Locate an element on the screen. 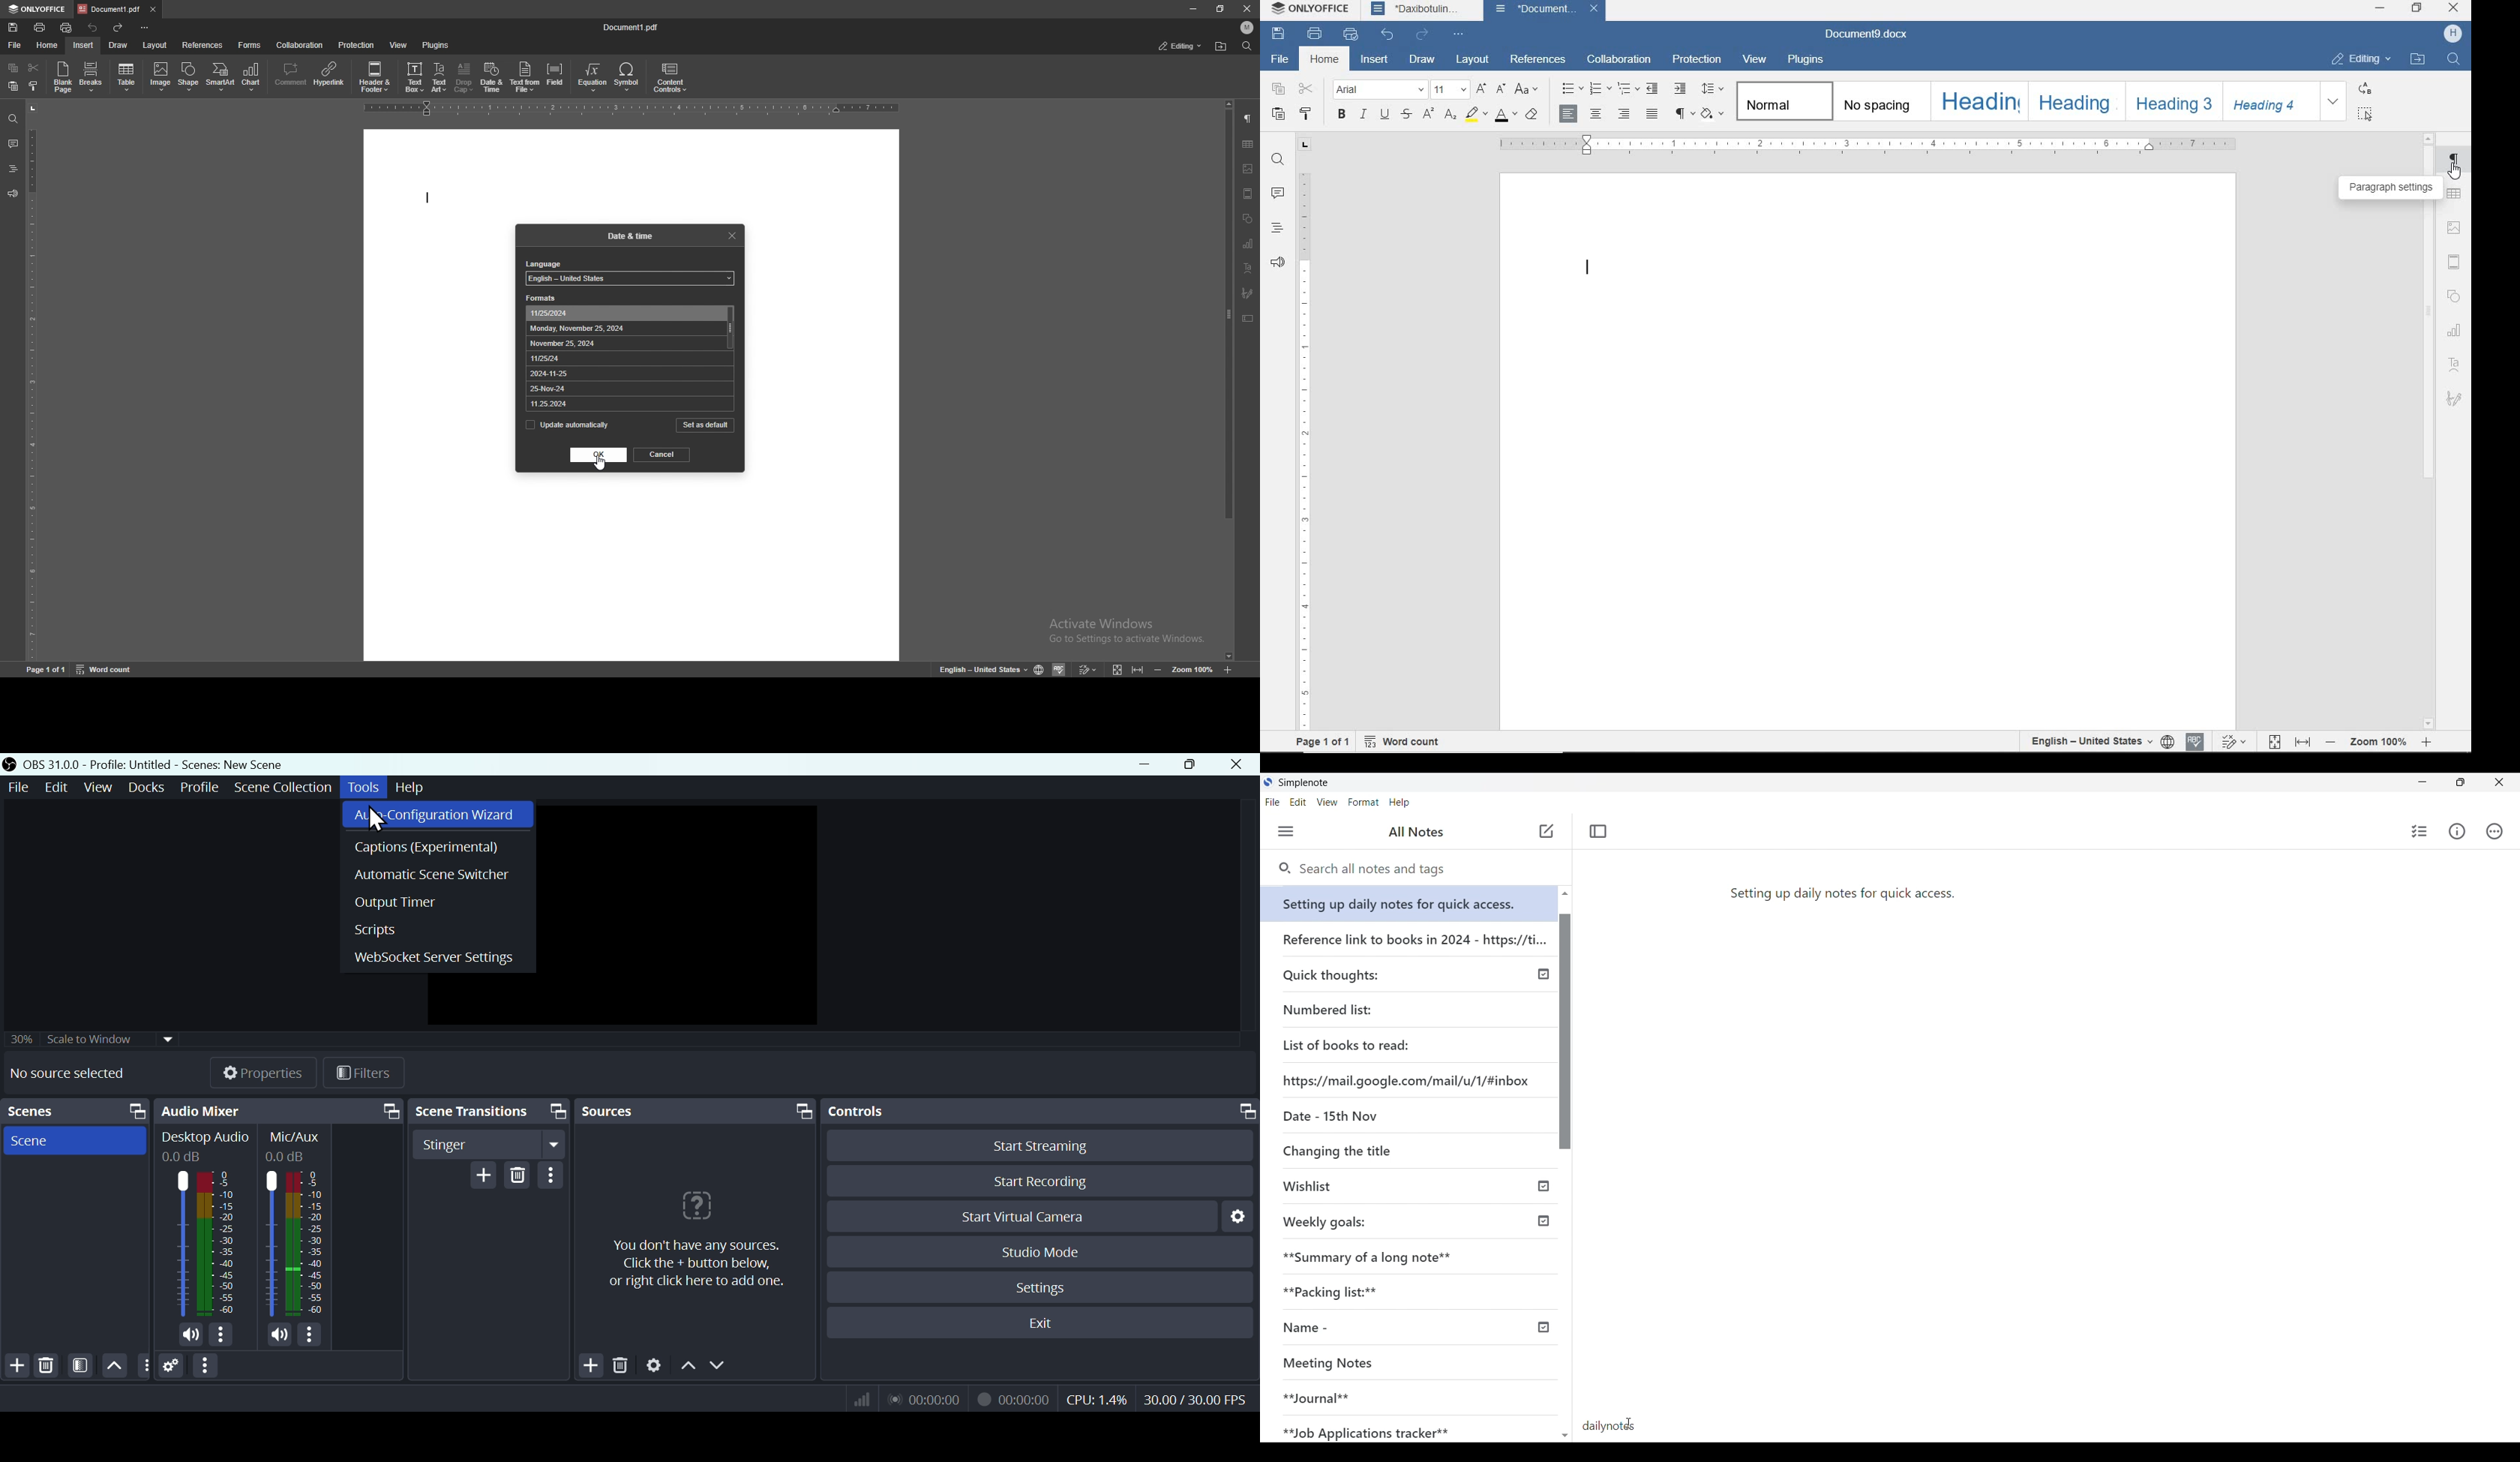 This screenshot has width=2520, height=1484. Filters is located at coordinates (362, 1072).